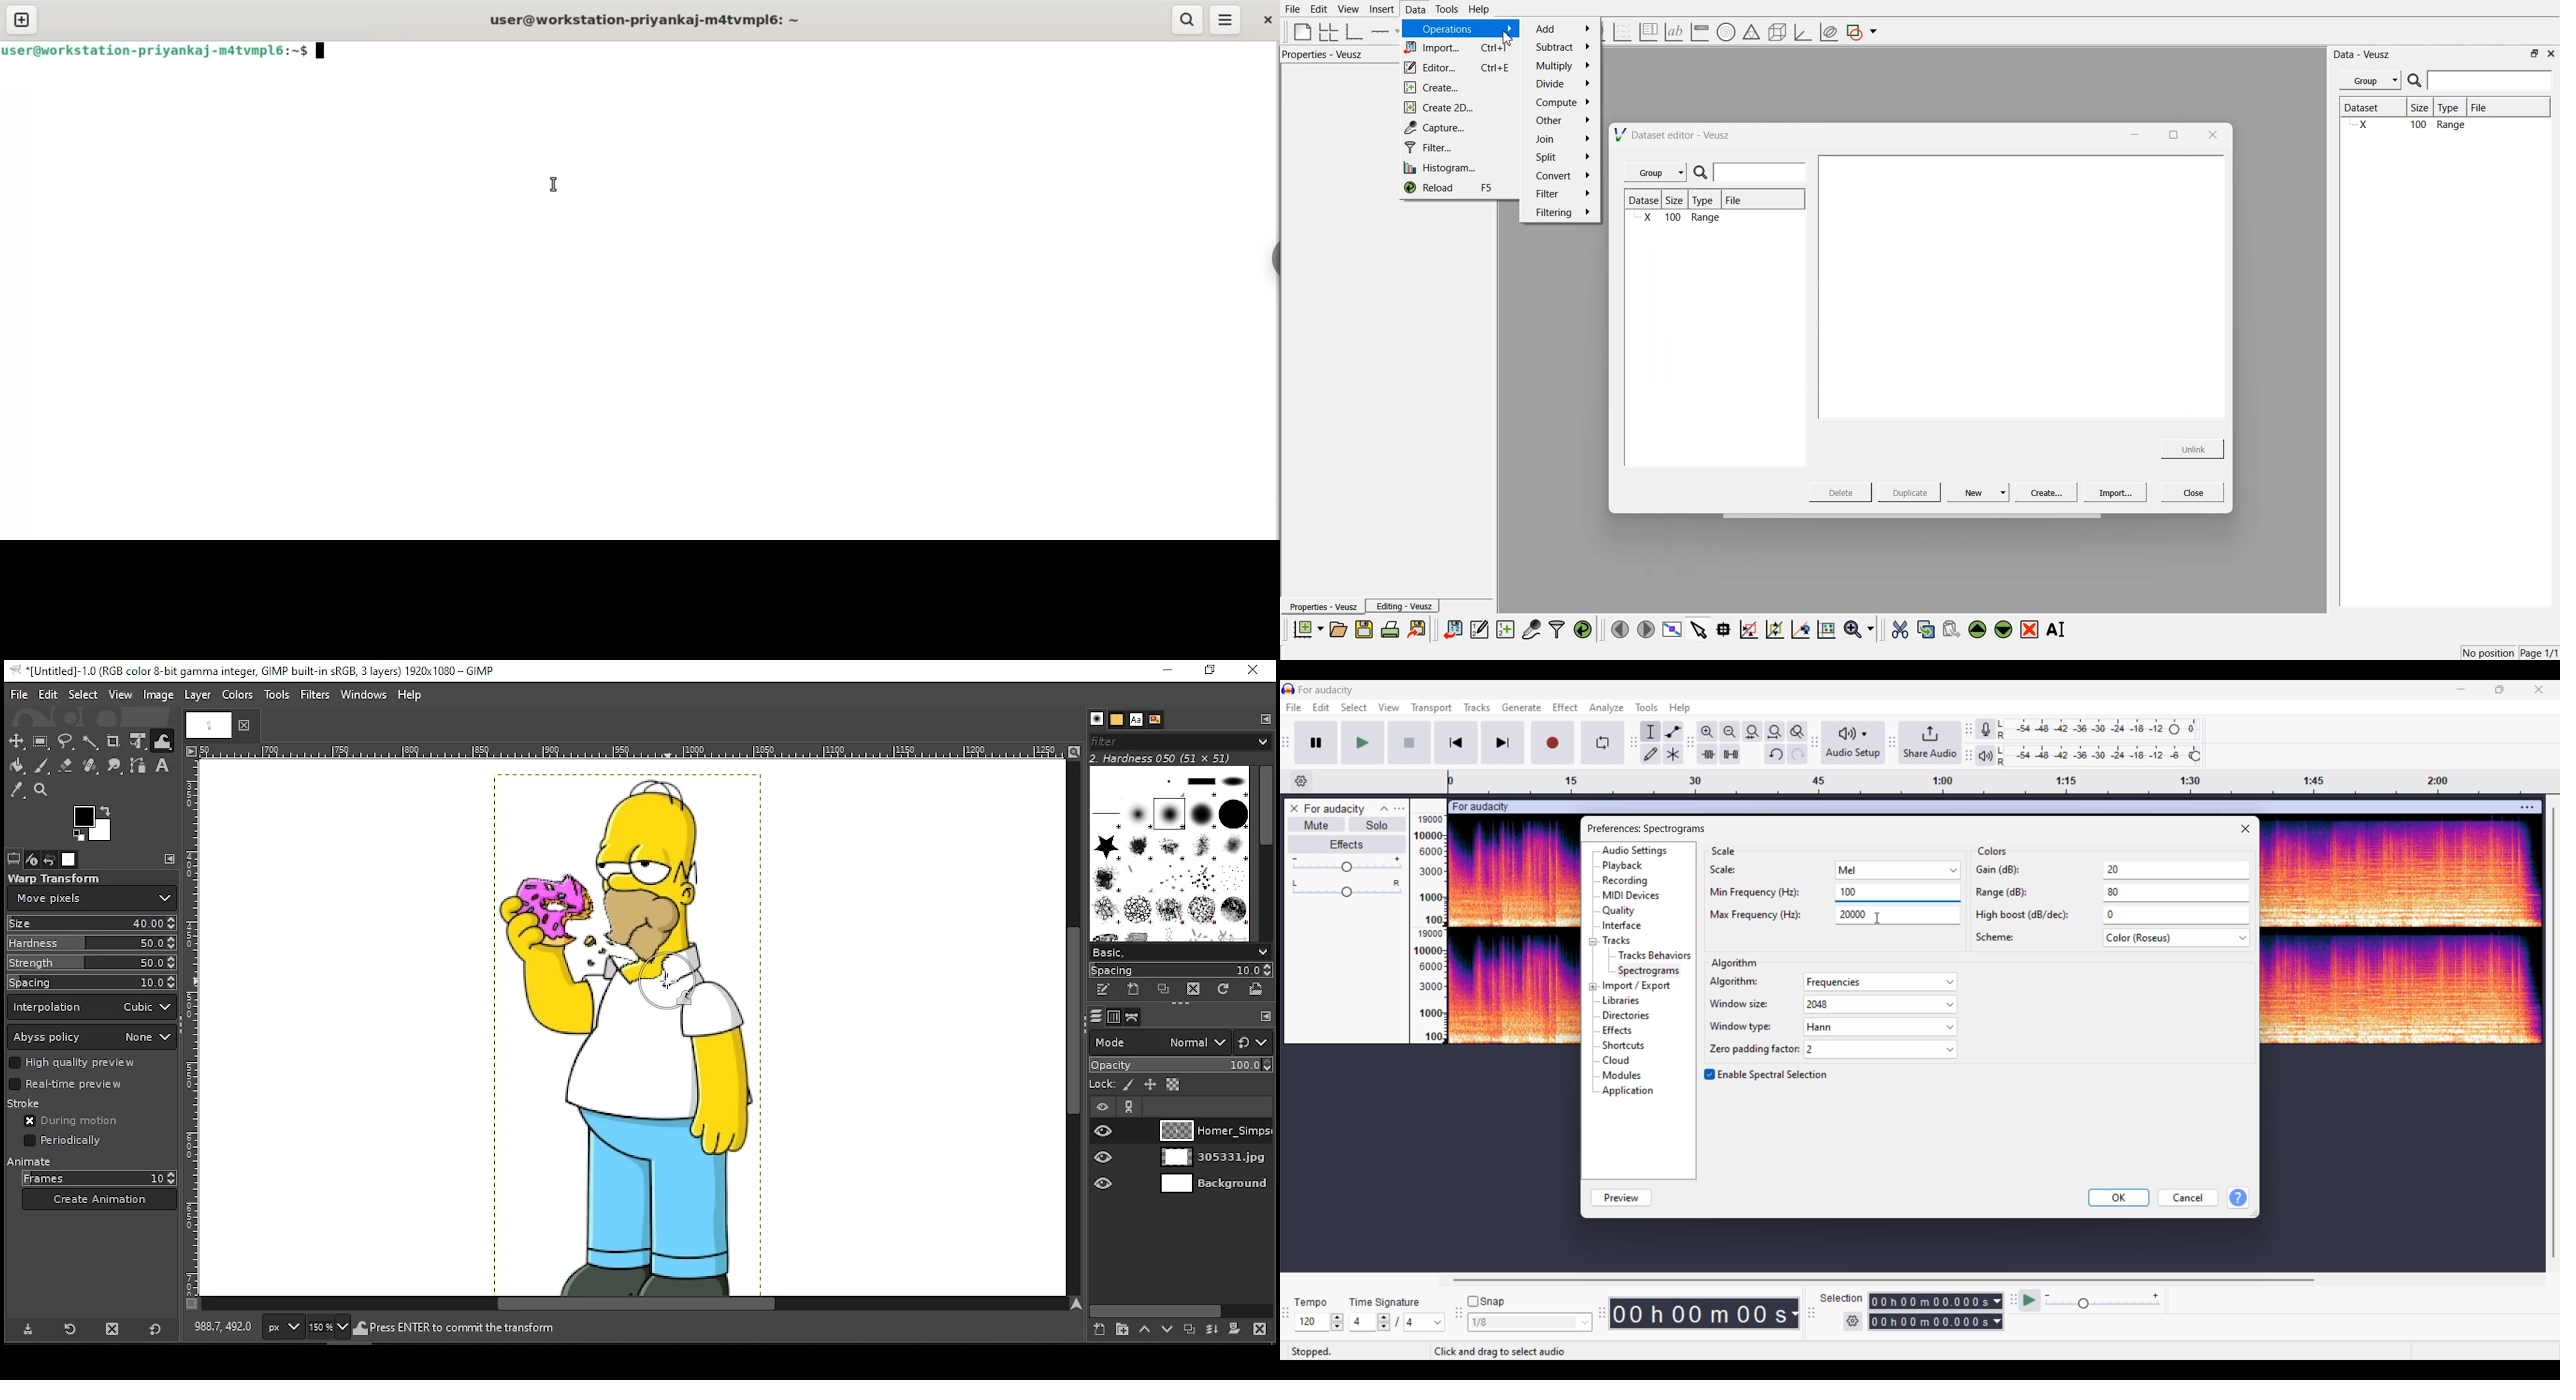 The image size is (2576, 1400). I want to click on X 100 Range, so click(1680, 219).